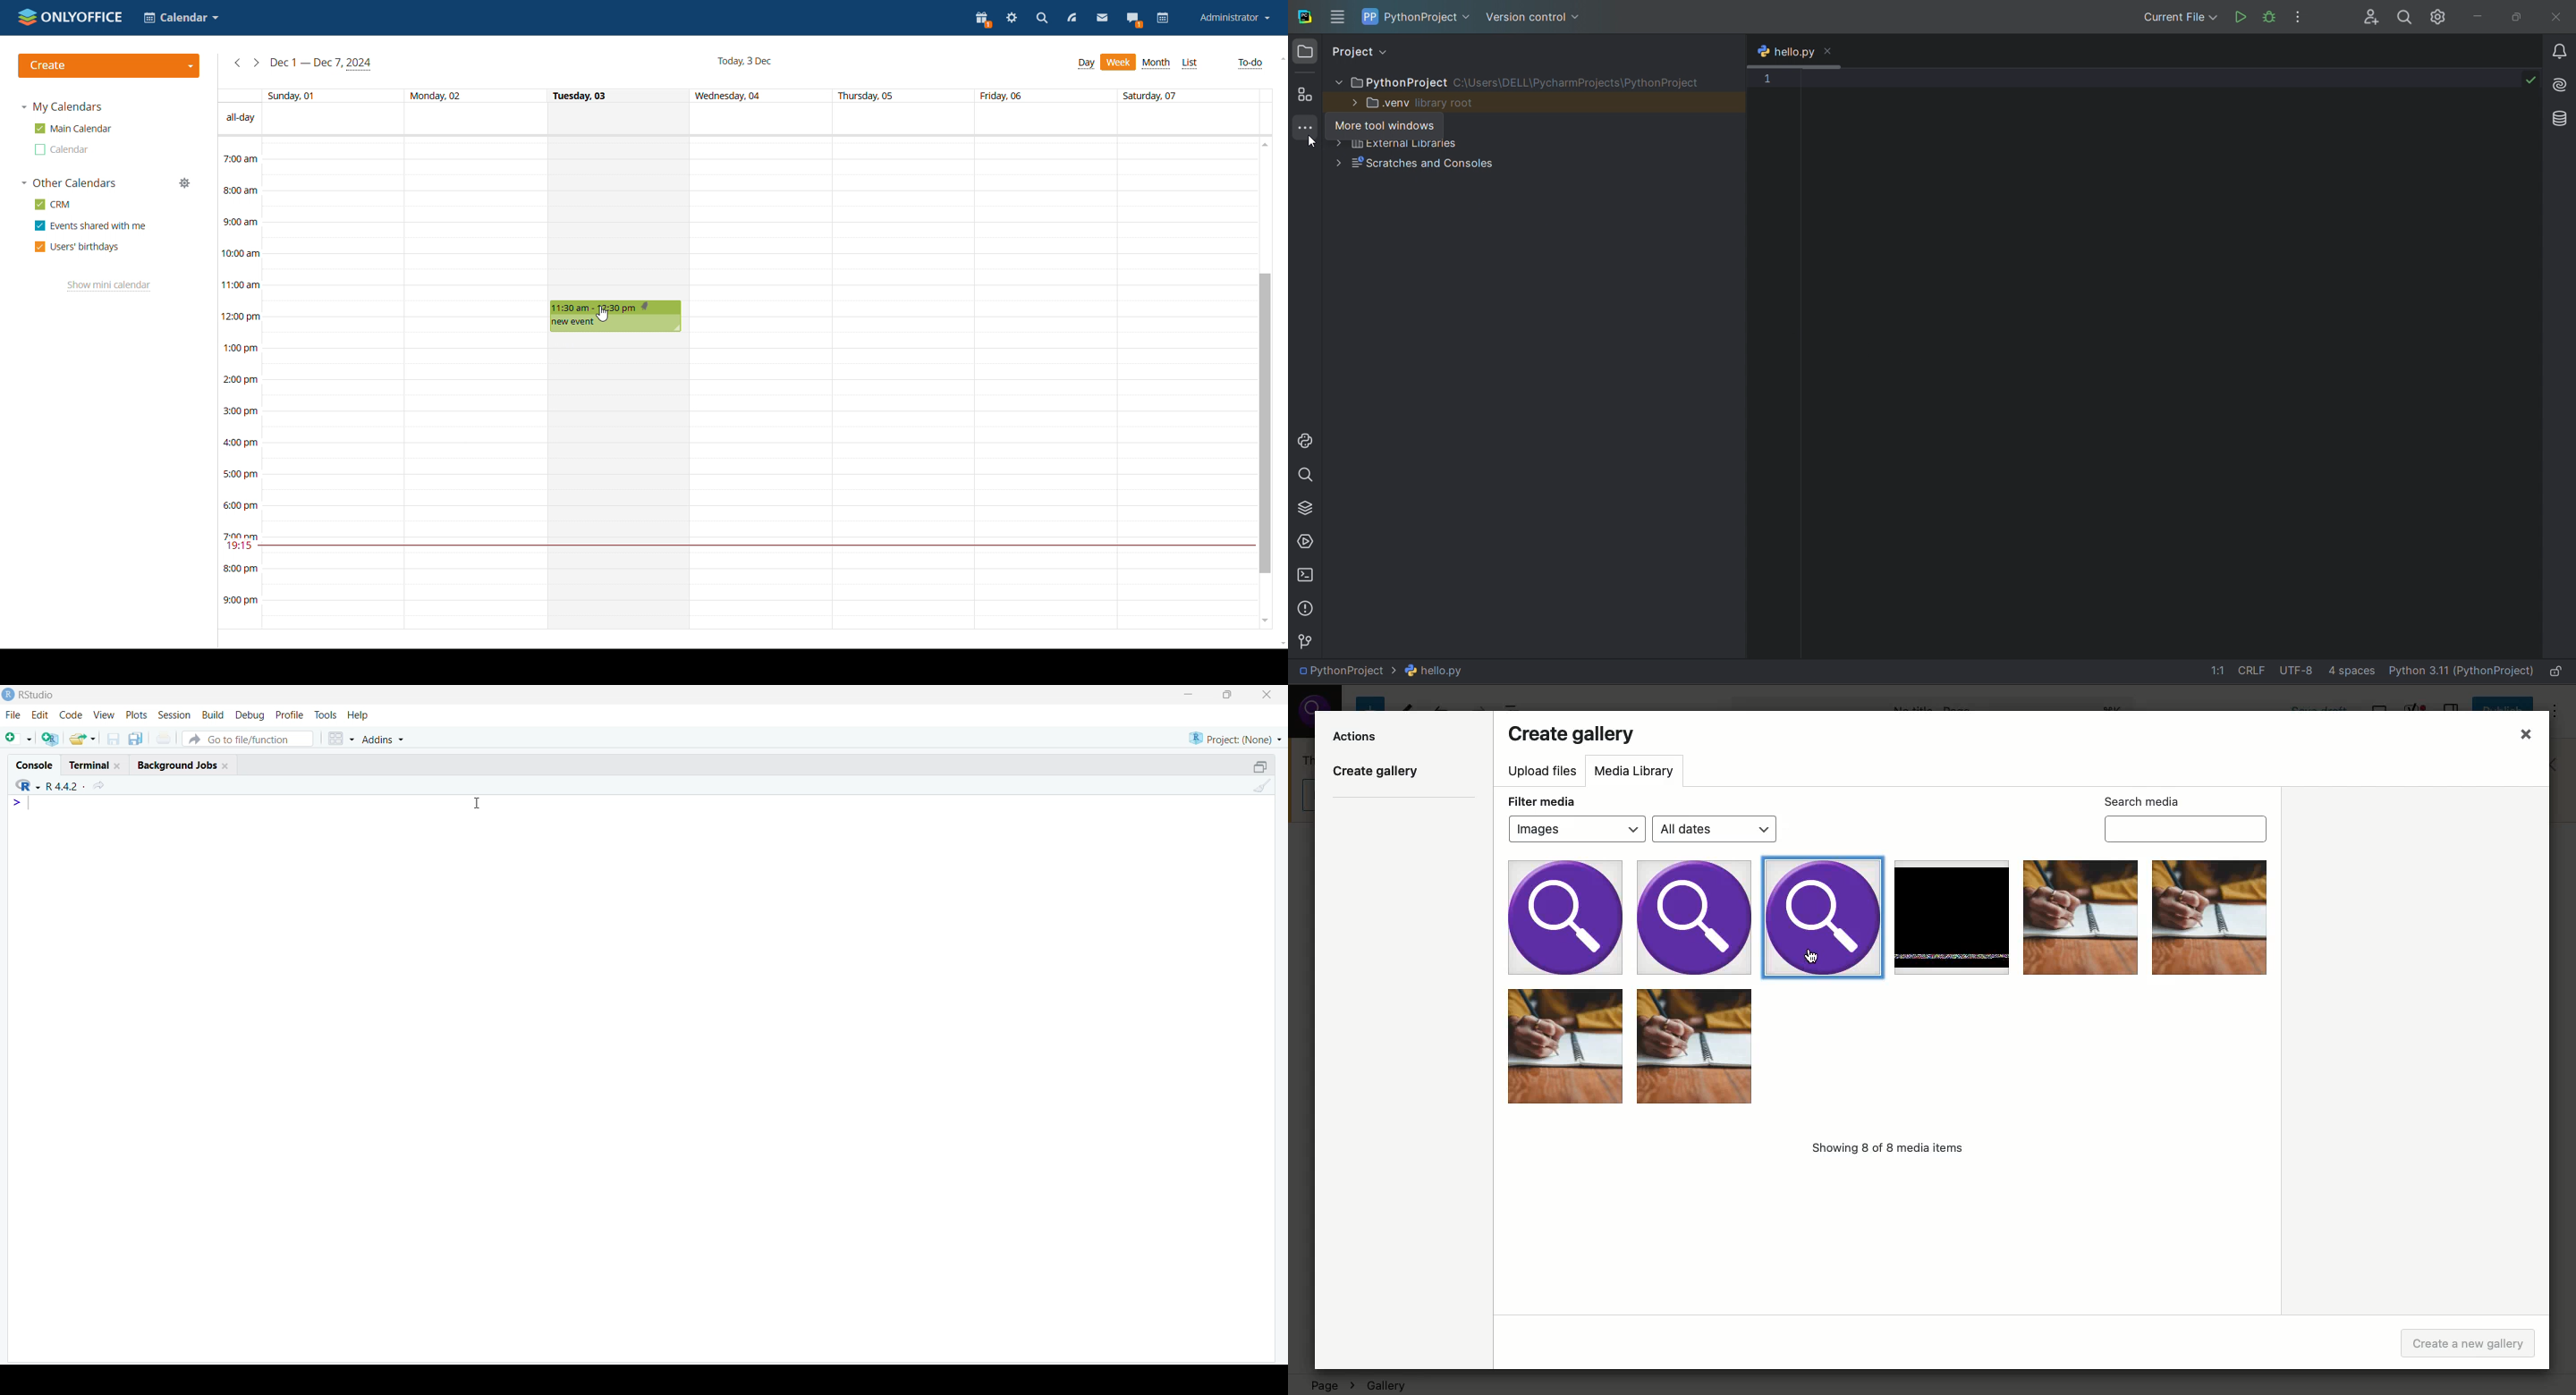 The height and width of the screenshot is (1400, 2576). What do you see at coordinates (103, 717) in the screenshot?
I see `View` at bounding box center [103, 717].